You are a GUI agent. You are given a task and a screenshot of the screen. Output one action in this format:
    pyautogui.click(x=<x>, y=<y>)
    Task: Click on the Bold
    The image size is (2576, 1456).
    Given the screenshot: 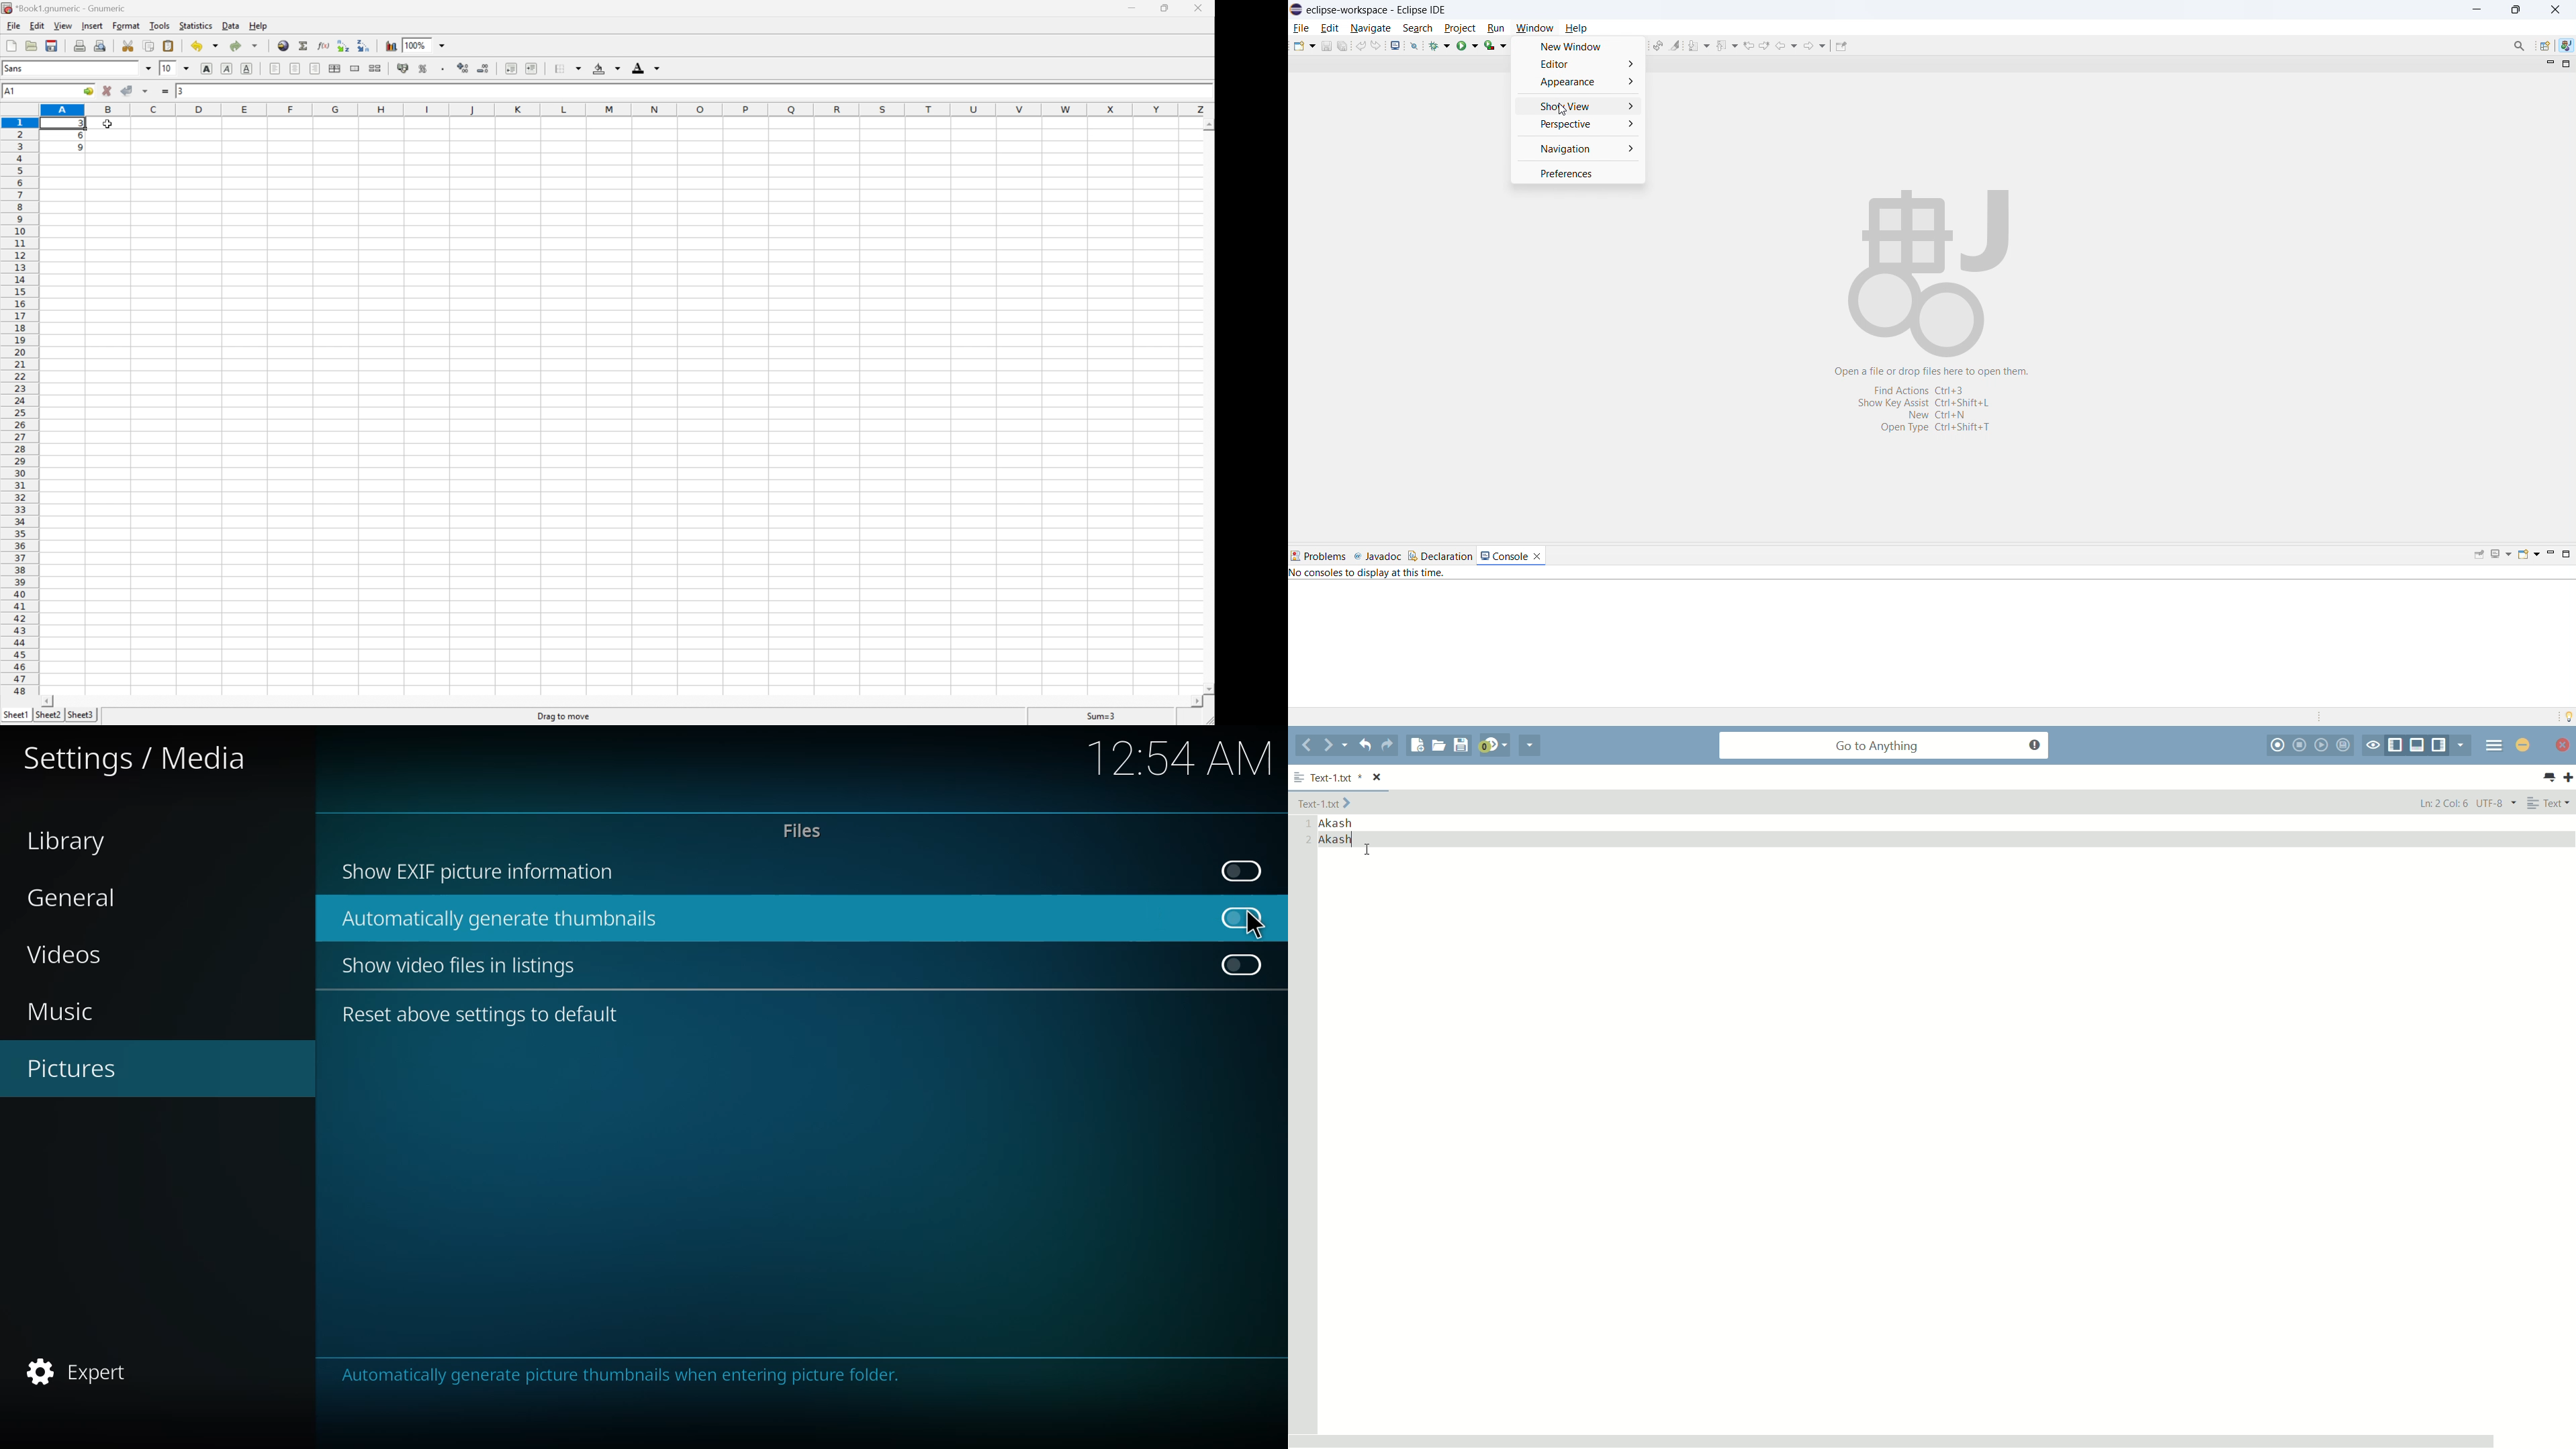 What is the action you would take?
    pyautogui.click(x=205, y=68)
    